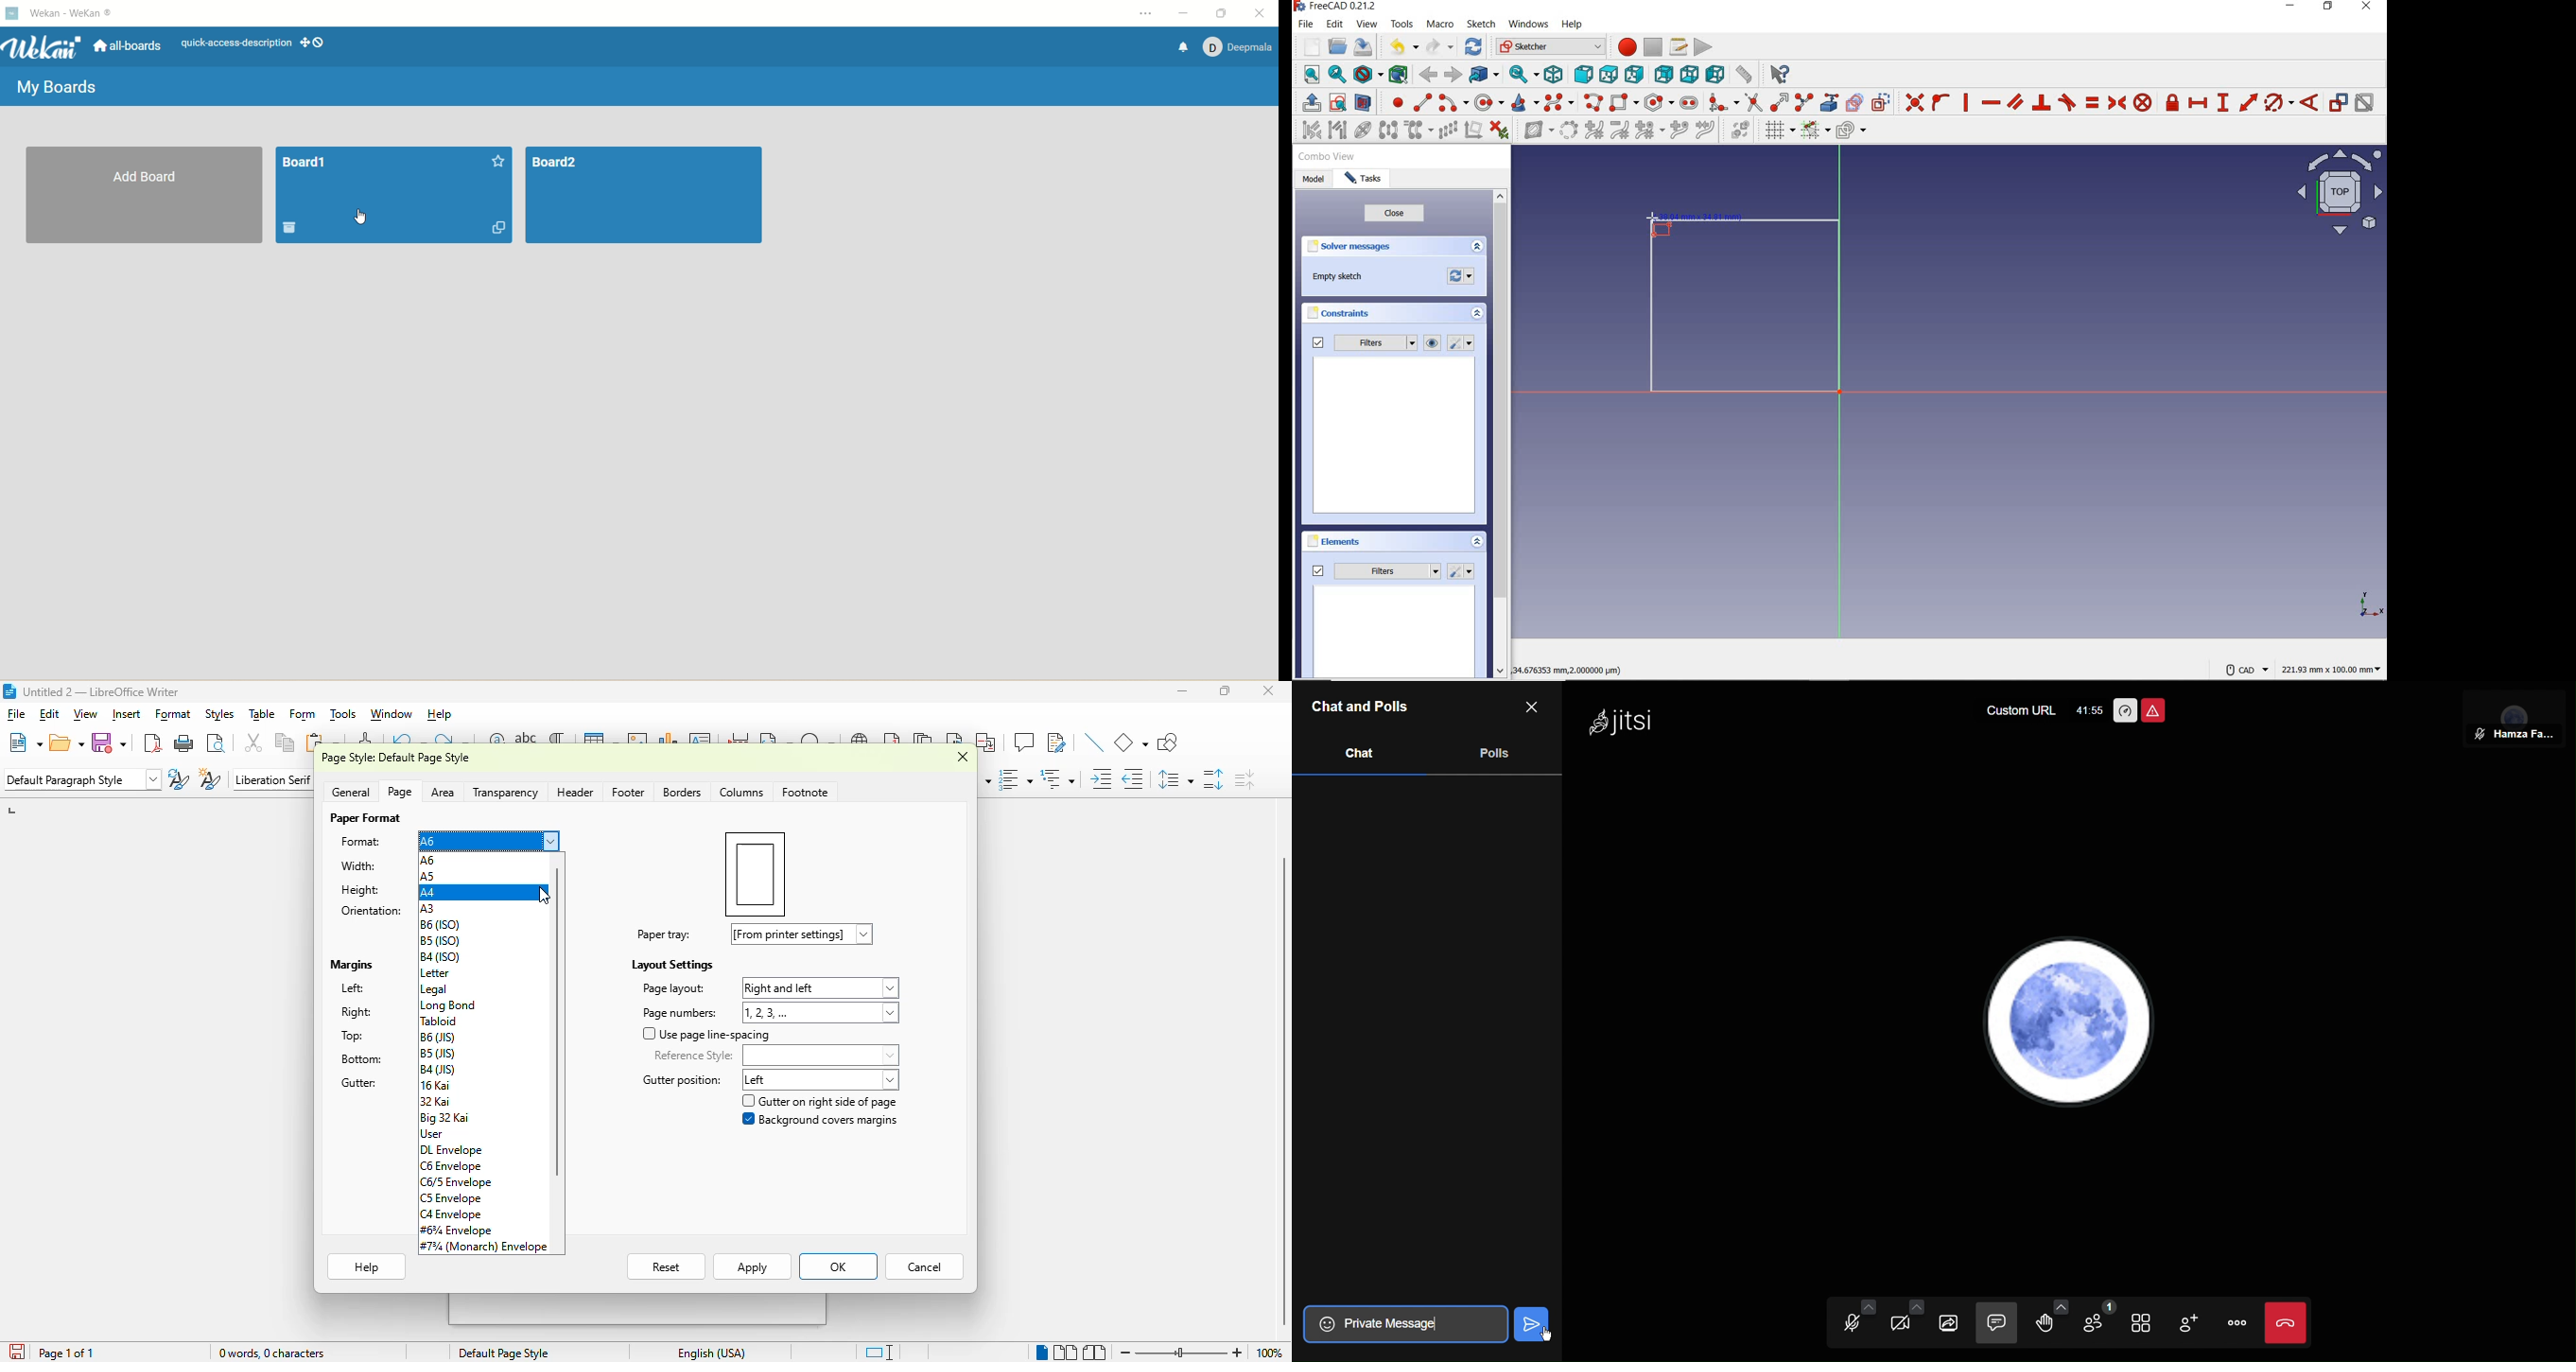 The image size is (2576, 1372). Describe the element at coordinates (364, 889) in the screenshot. I see `height: 14.80 cm` at that location.